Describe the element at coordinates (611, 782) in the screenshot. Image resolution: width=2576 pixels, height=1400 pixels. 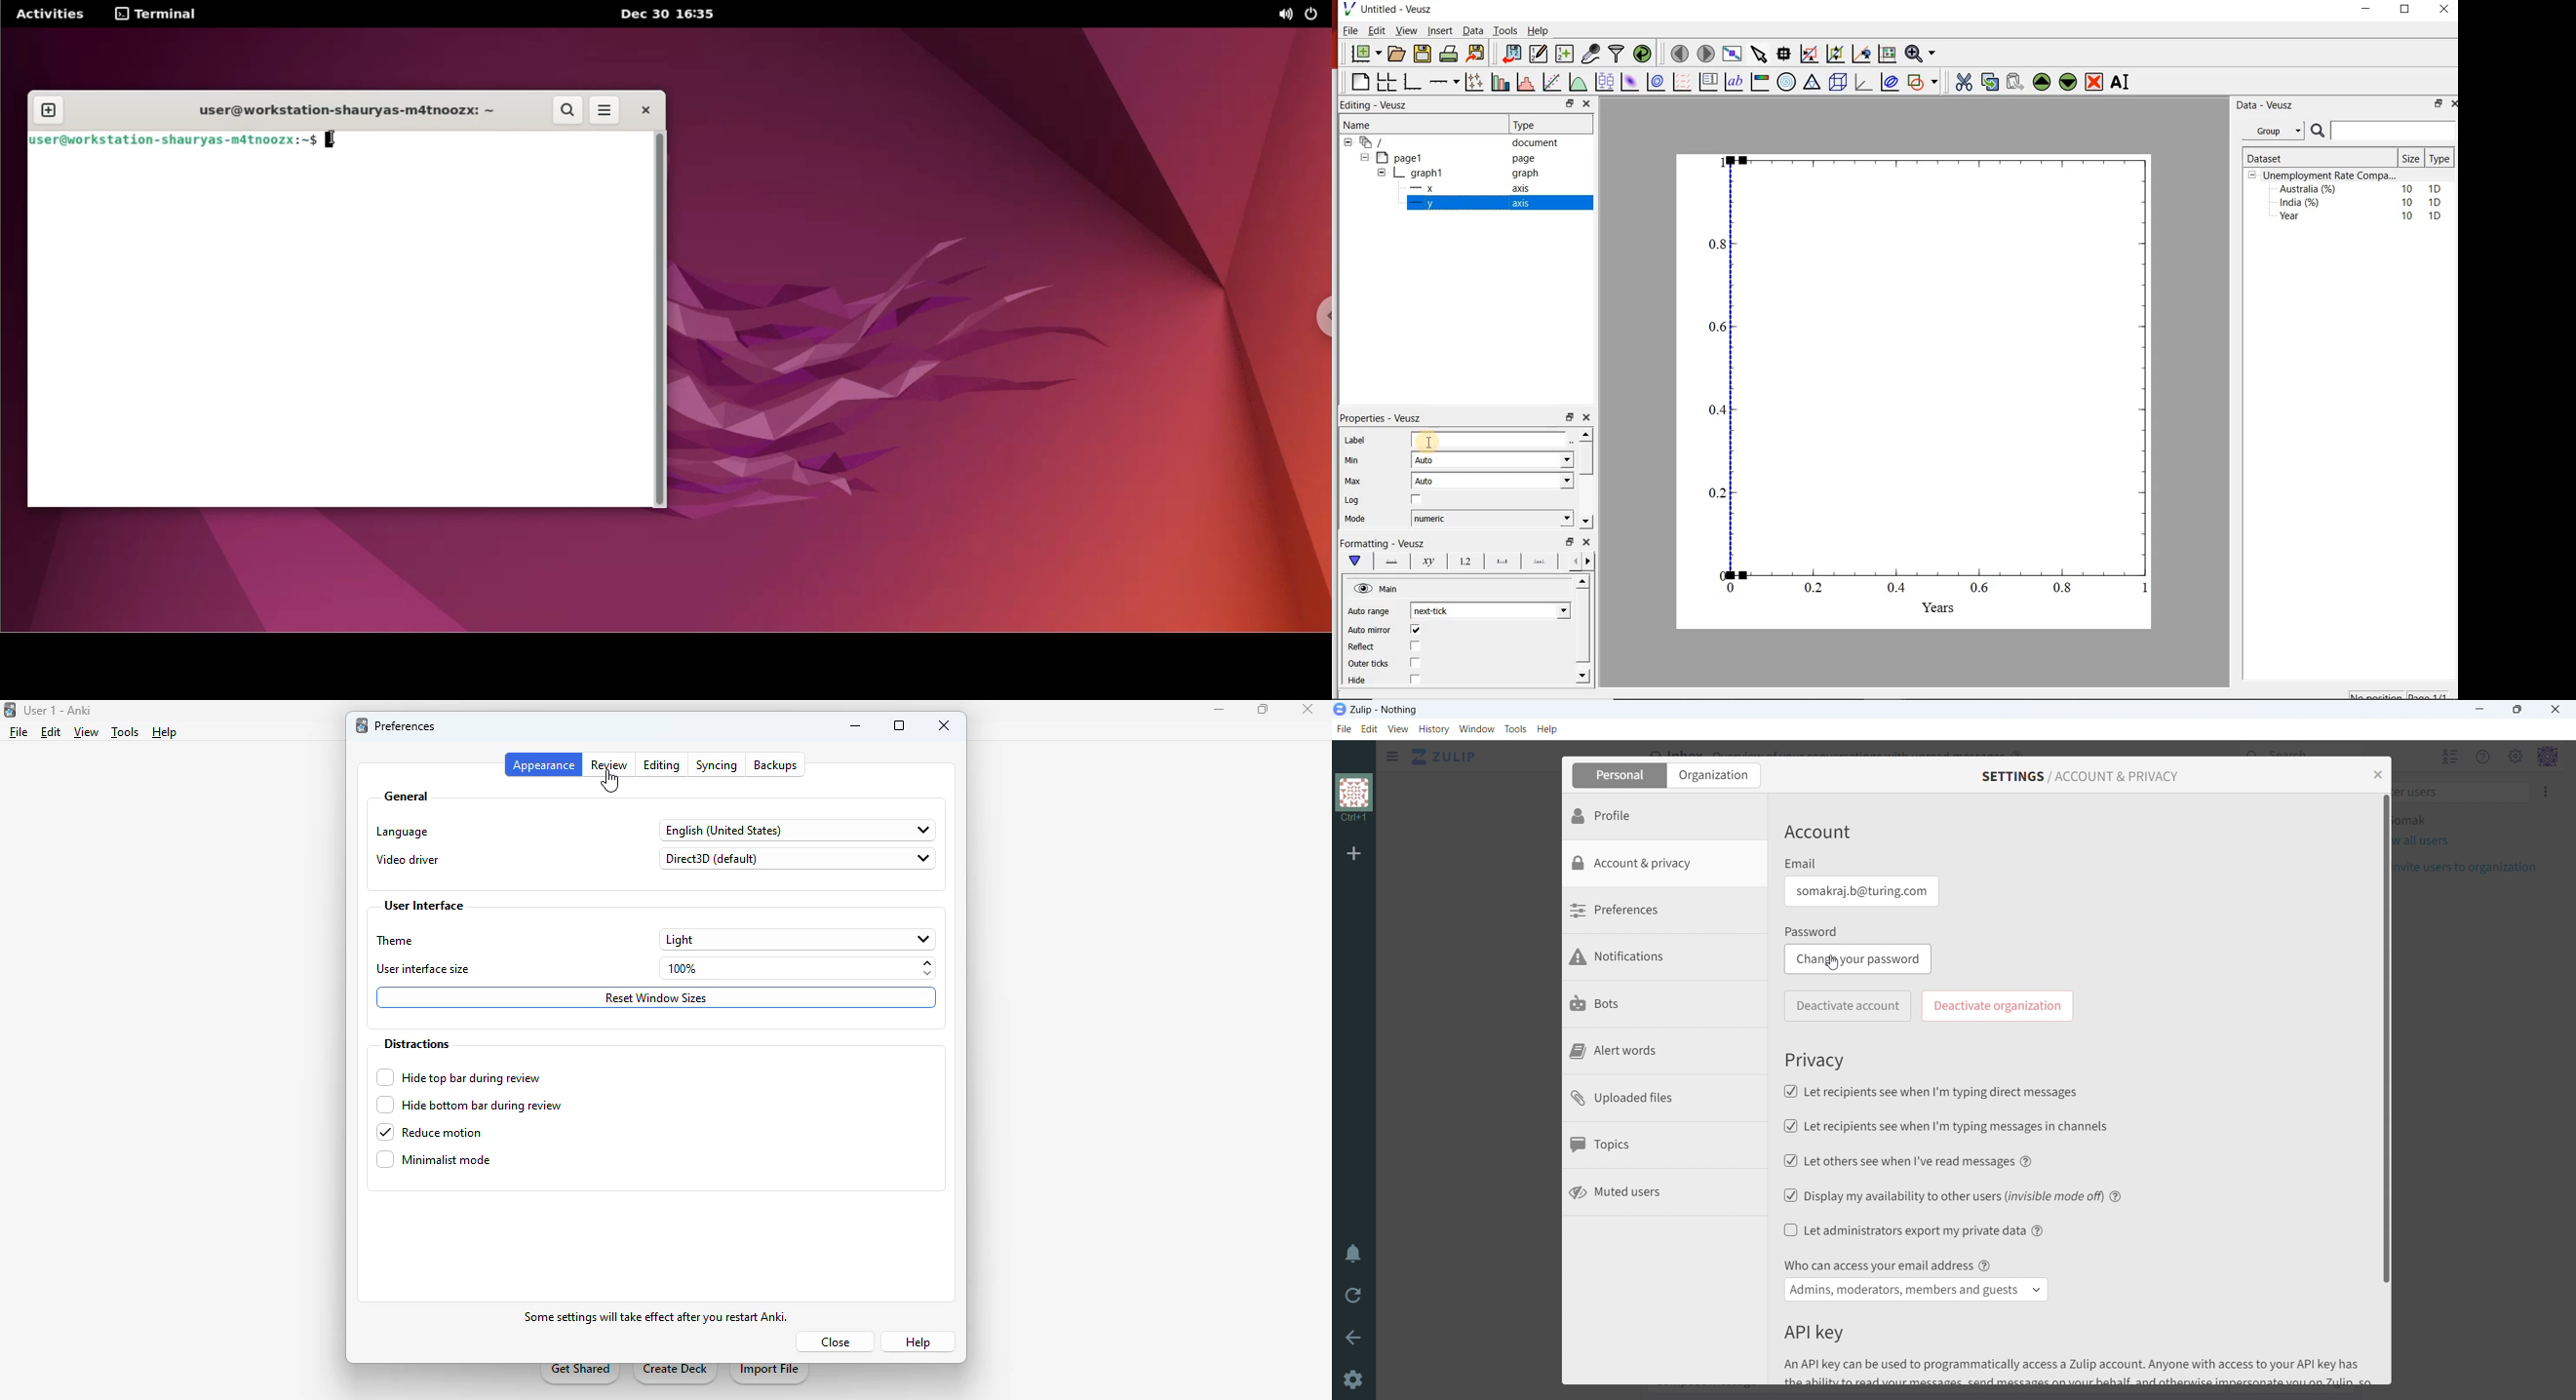
I see `cursor` at that location.